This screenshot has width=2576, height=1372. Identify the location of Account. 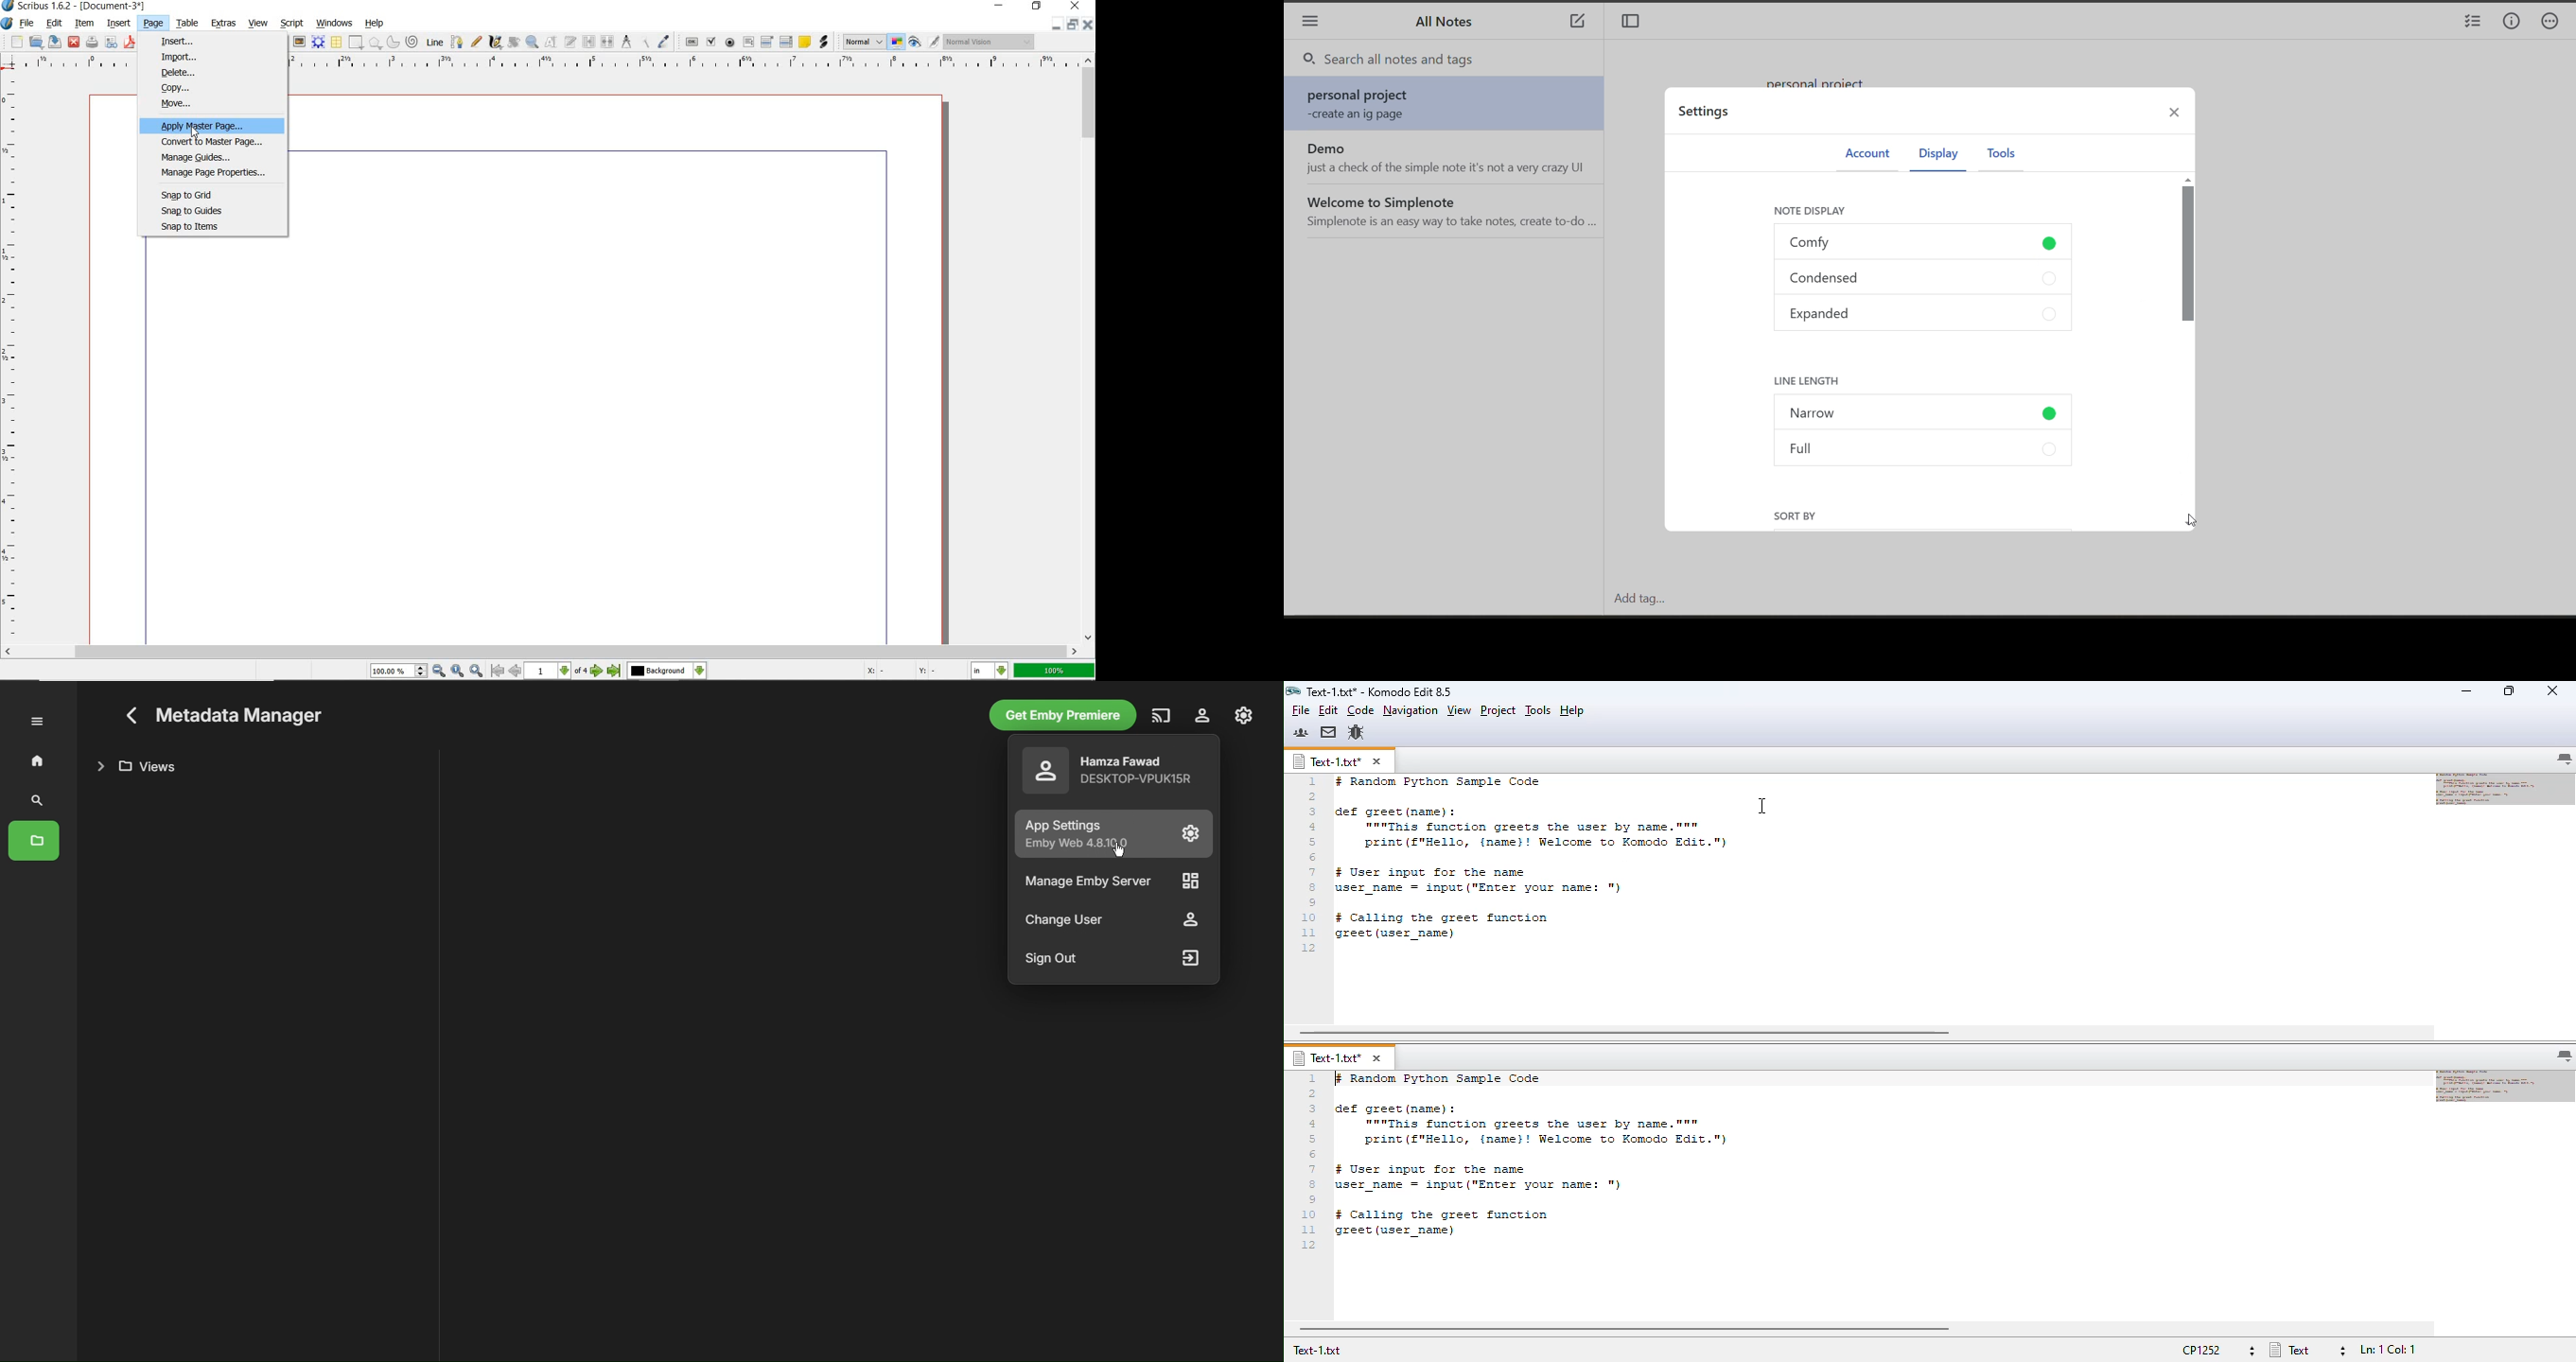
(1205, 716).